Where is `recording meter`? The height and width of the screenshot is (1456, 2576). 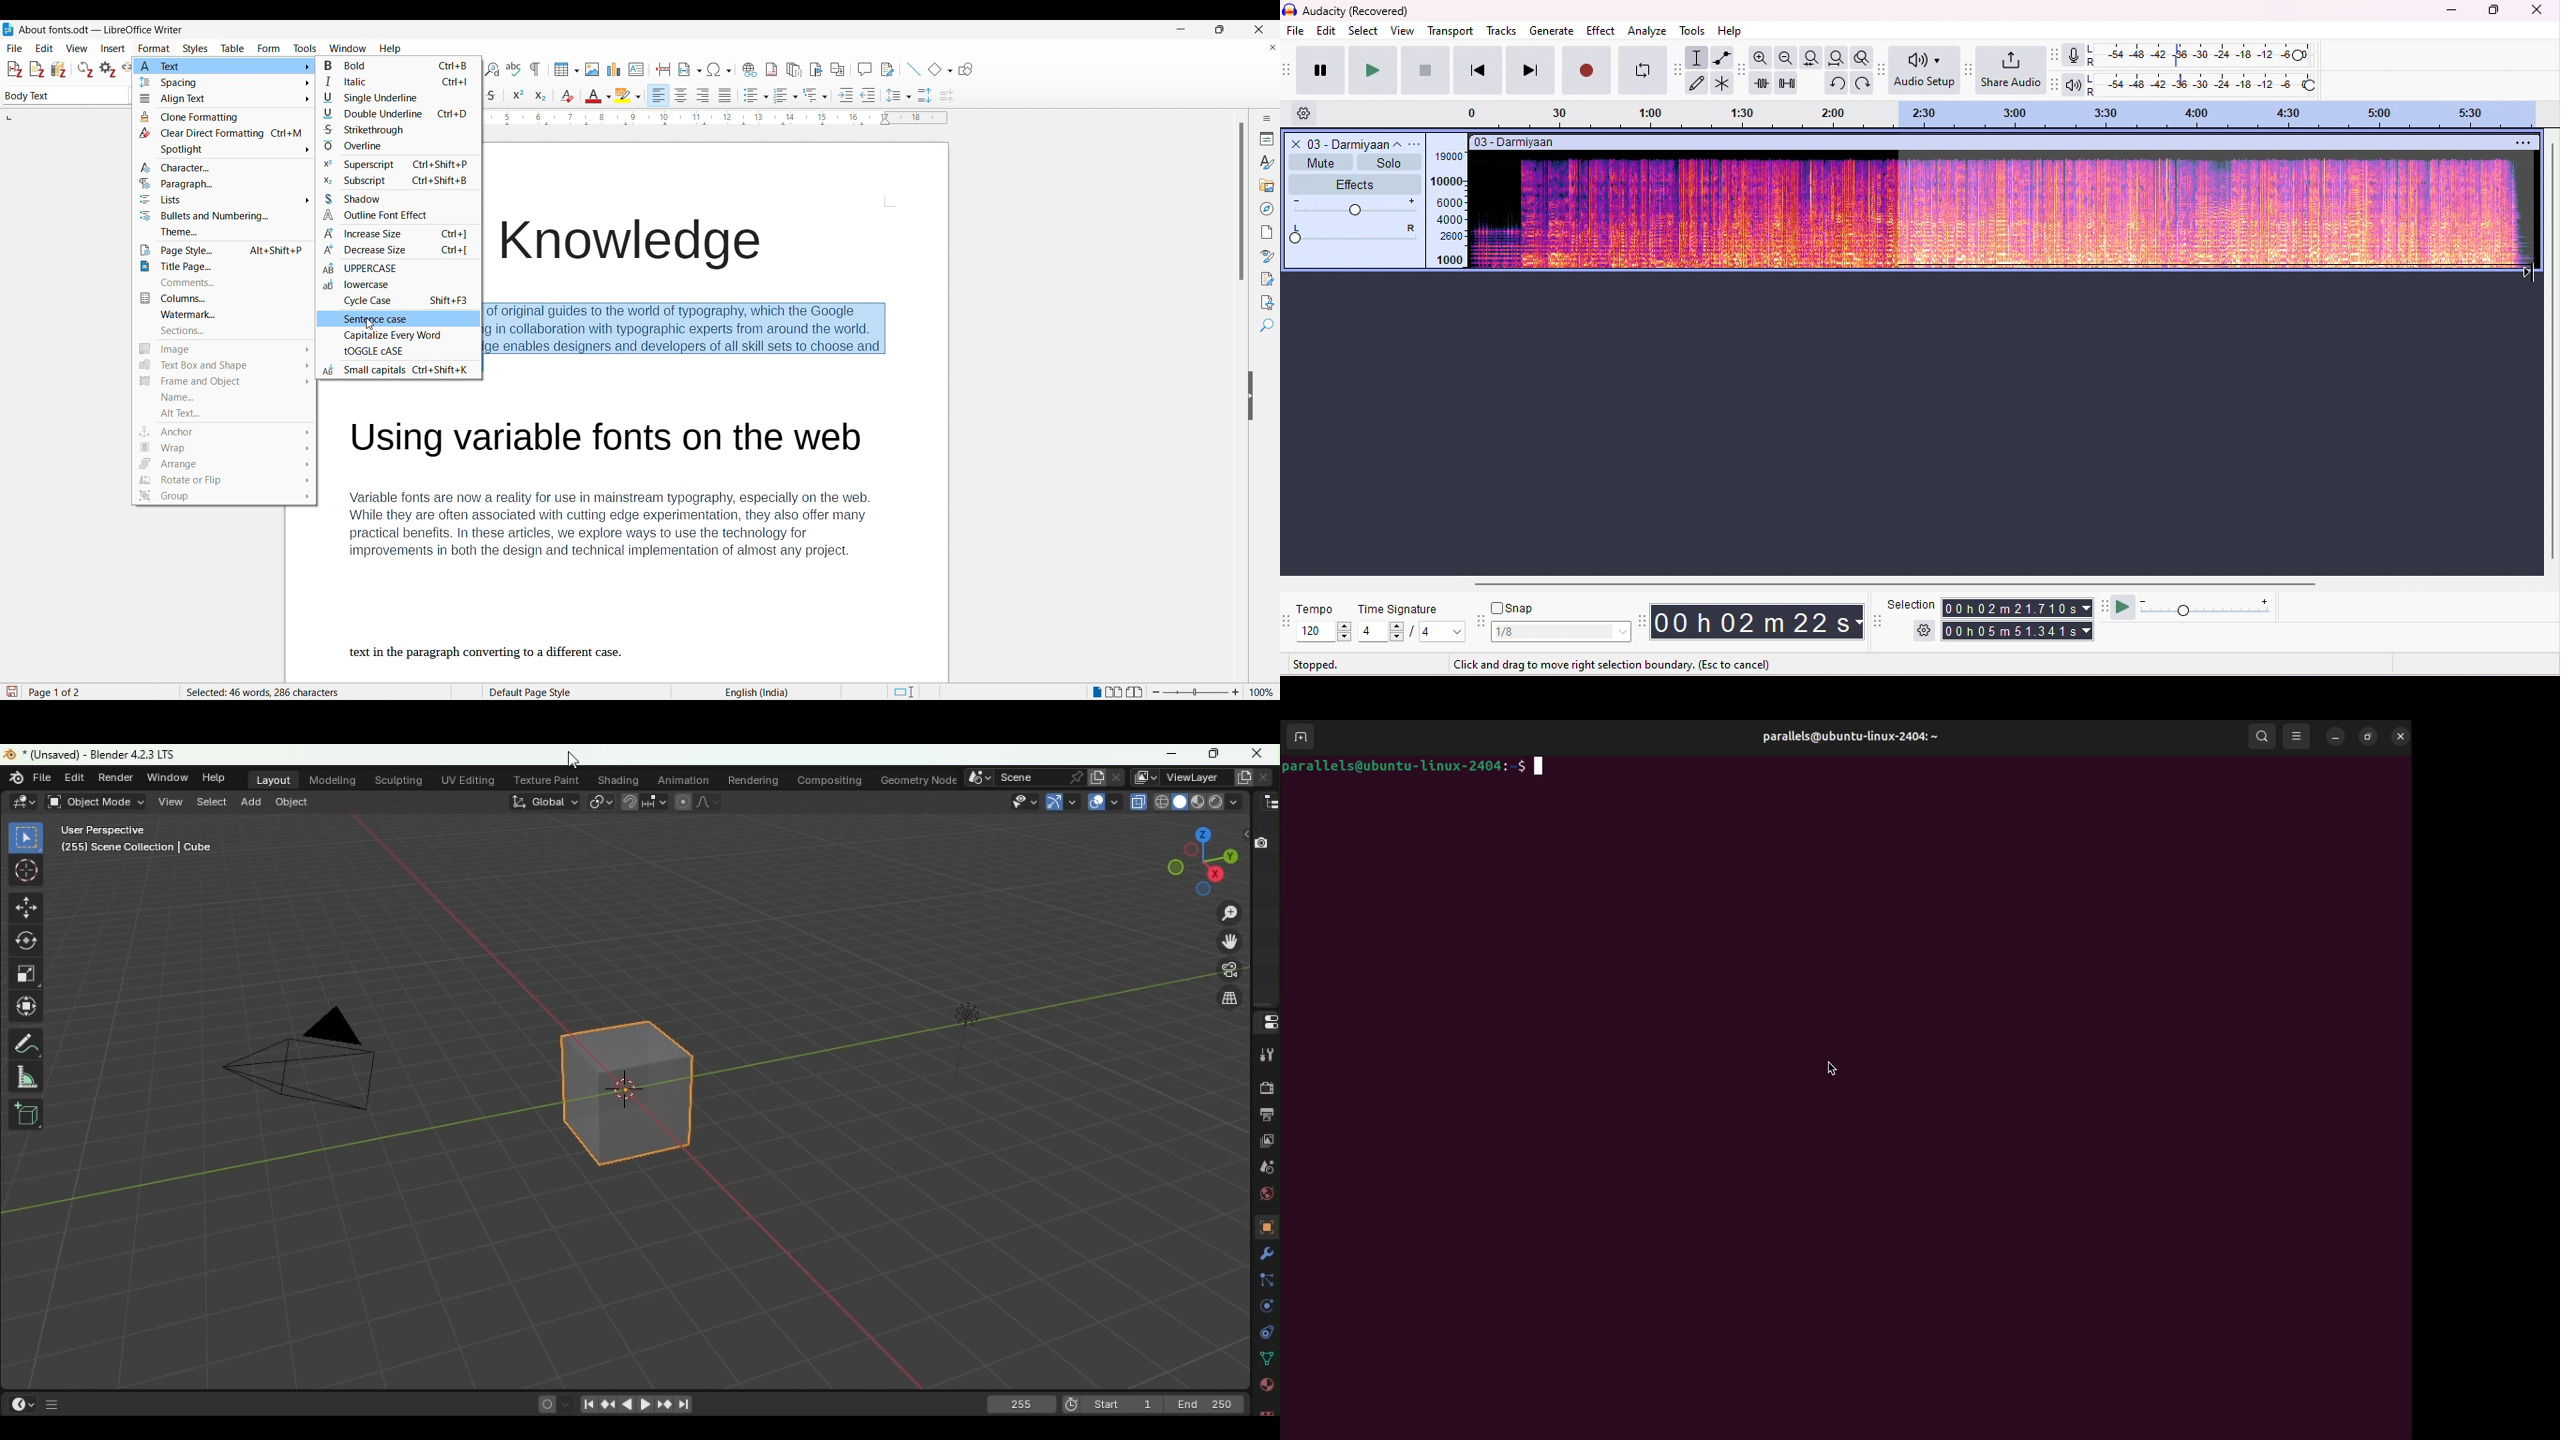 recording meter is located at coordinates (2075, 55).